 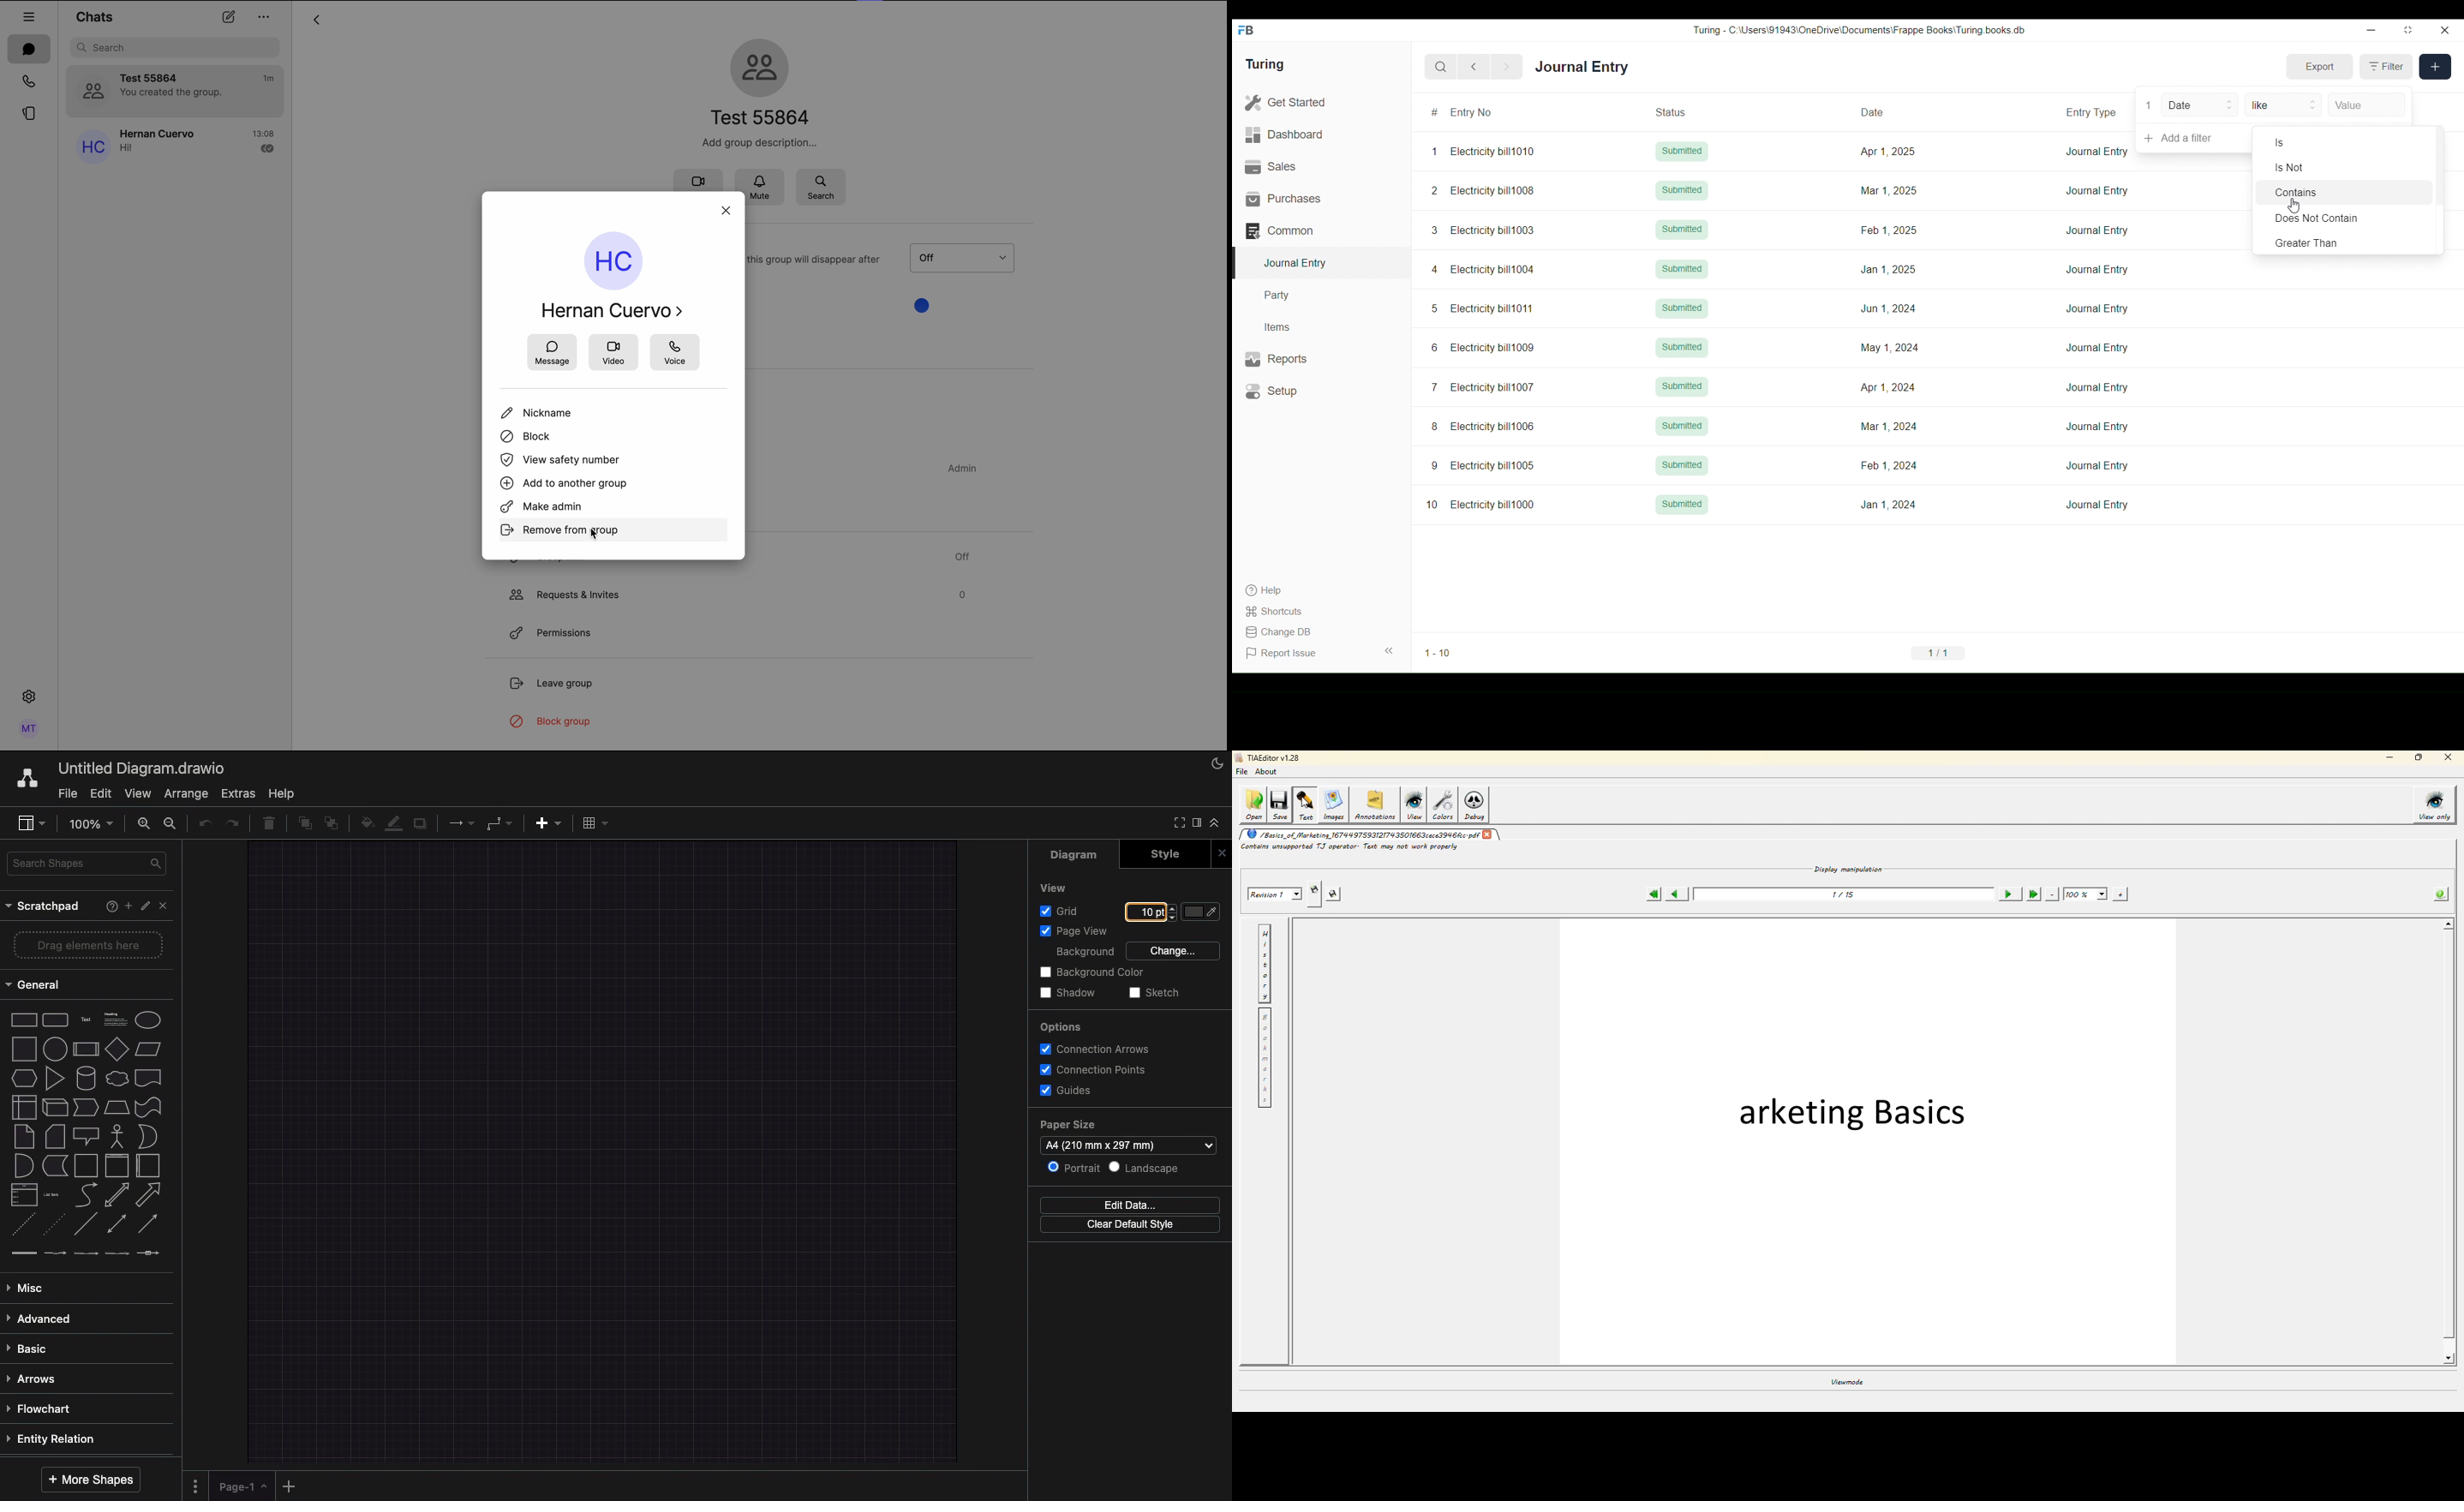 What do you see at coordinates (1888, 111) in the screenshot?
I see `Date` at bounding box center [1888, 111].